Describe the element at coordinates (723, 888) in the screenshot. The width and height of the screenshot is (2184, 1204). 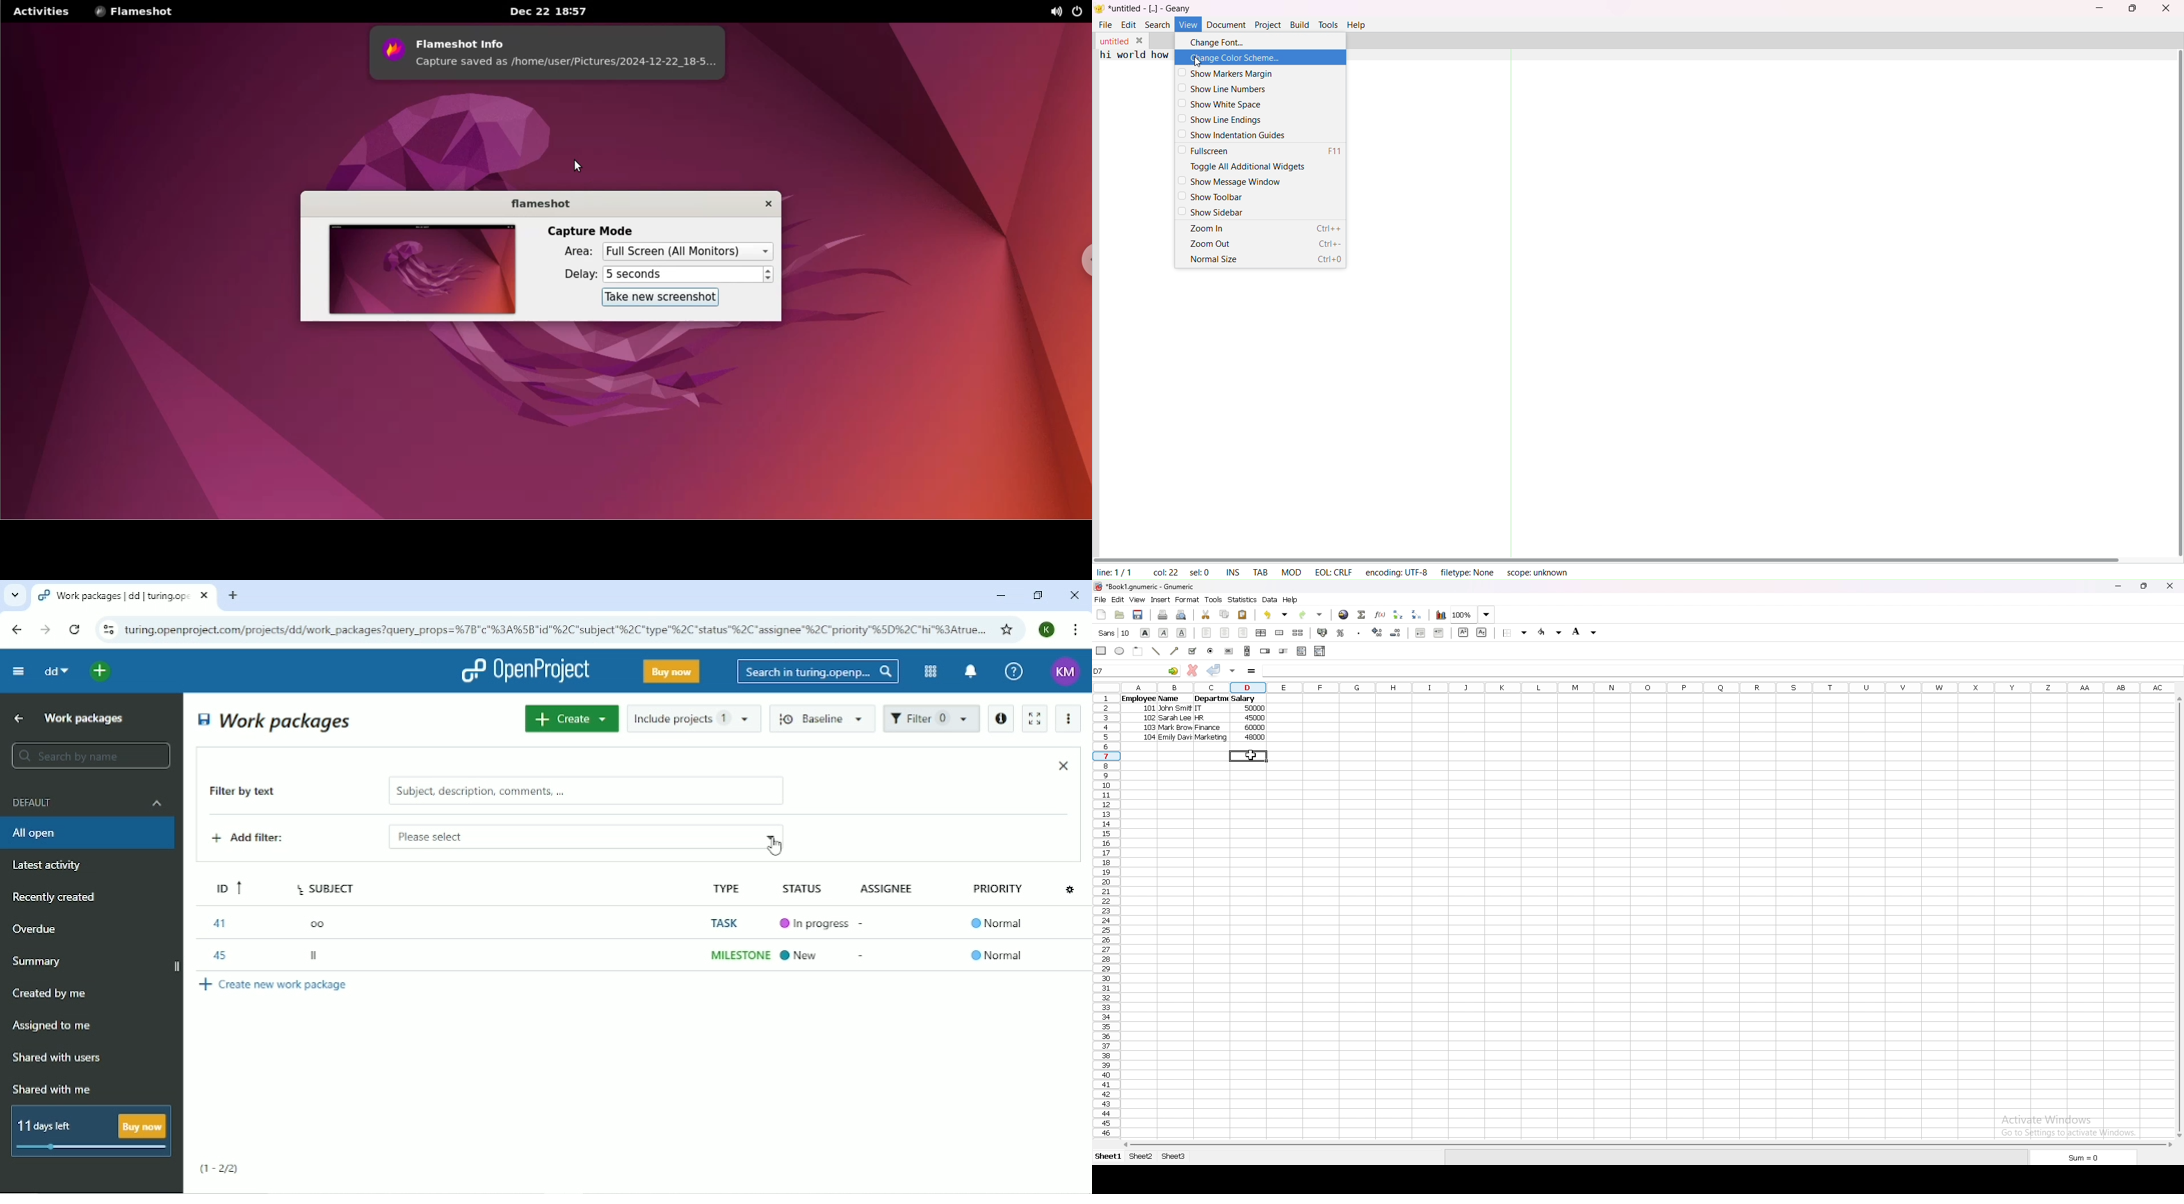
I see `Type` at that location.